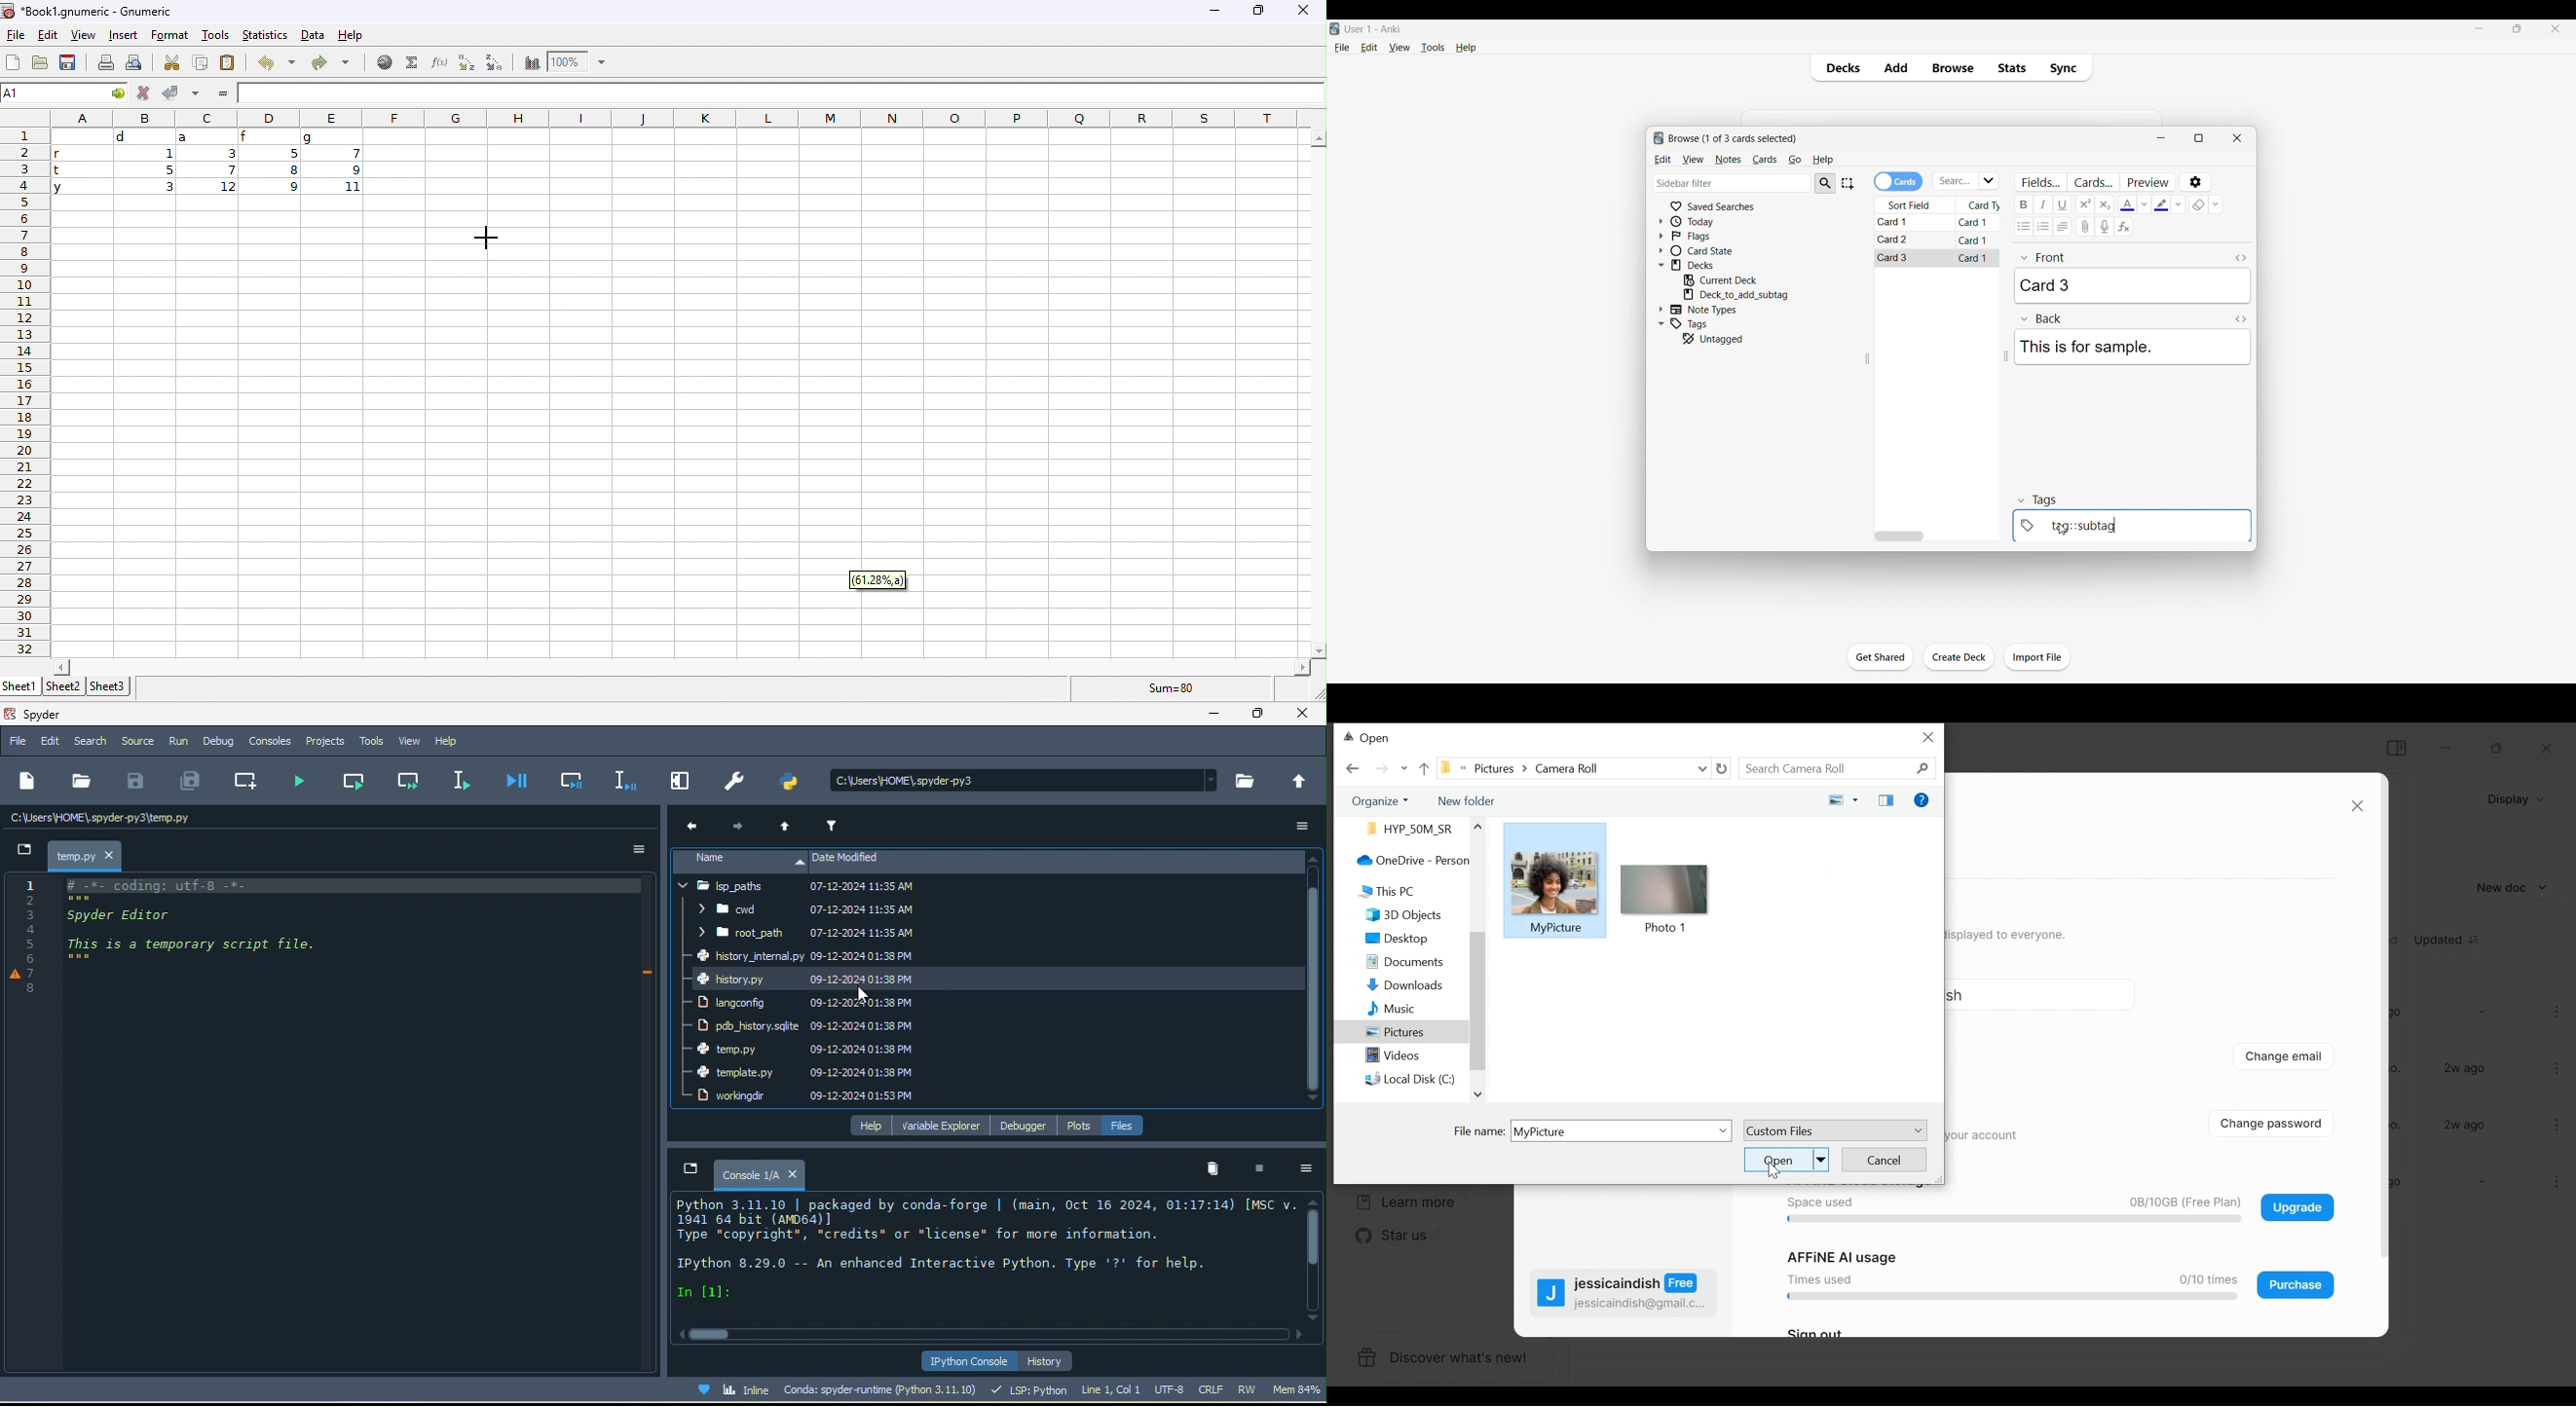 The width and height of the screenshot is (2576, 1428). Describe the element at coordinates (2558, 1067) in the screenshot. I see `more options` at that location.